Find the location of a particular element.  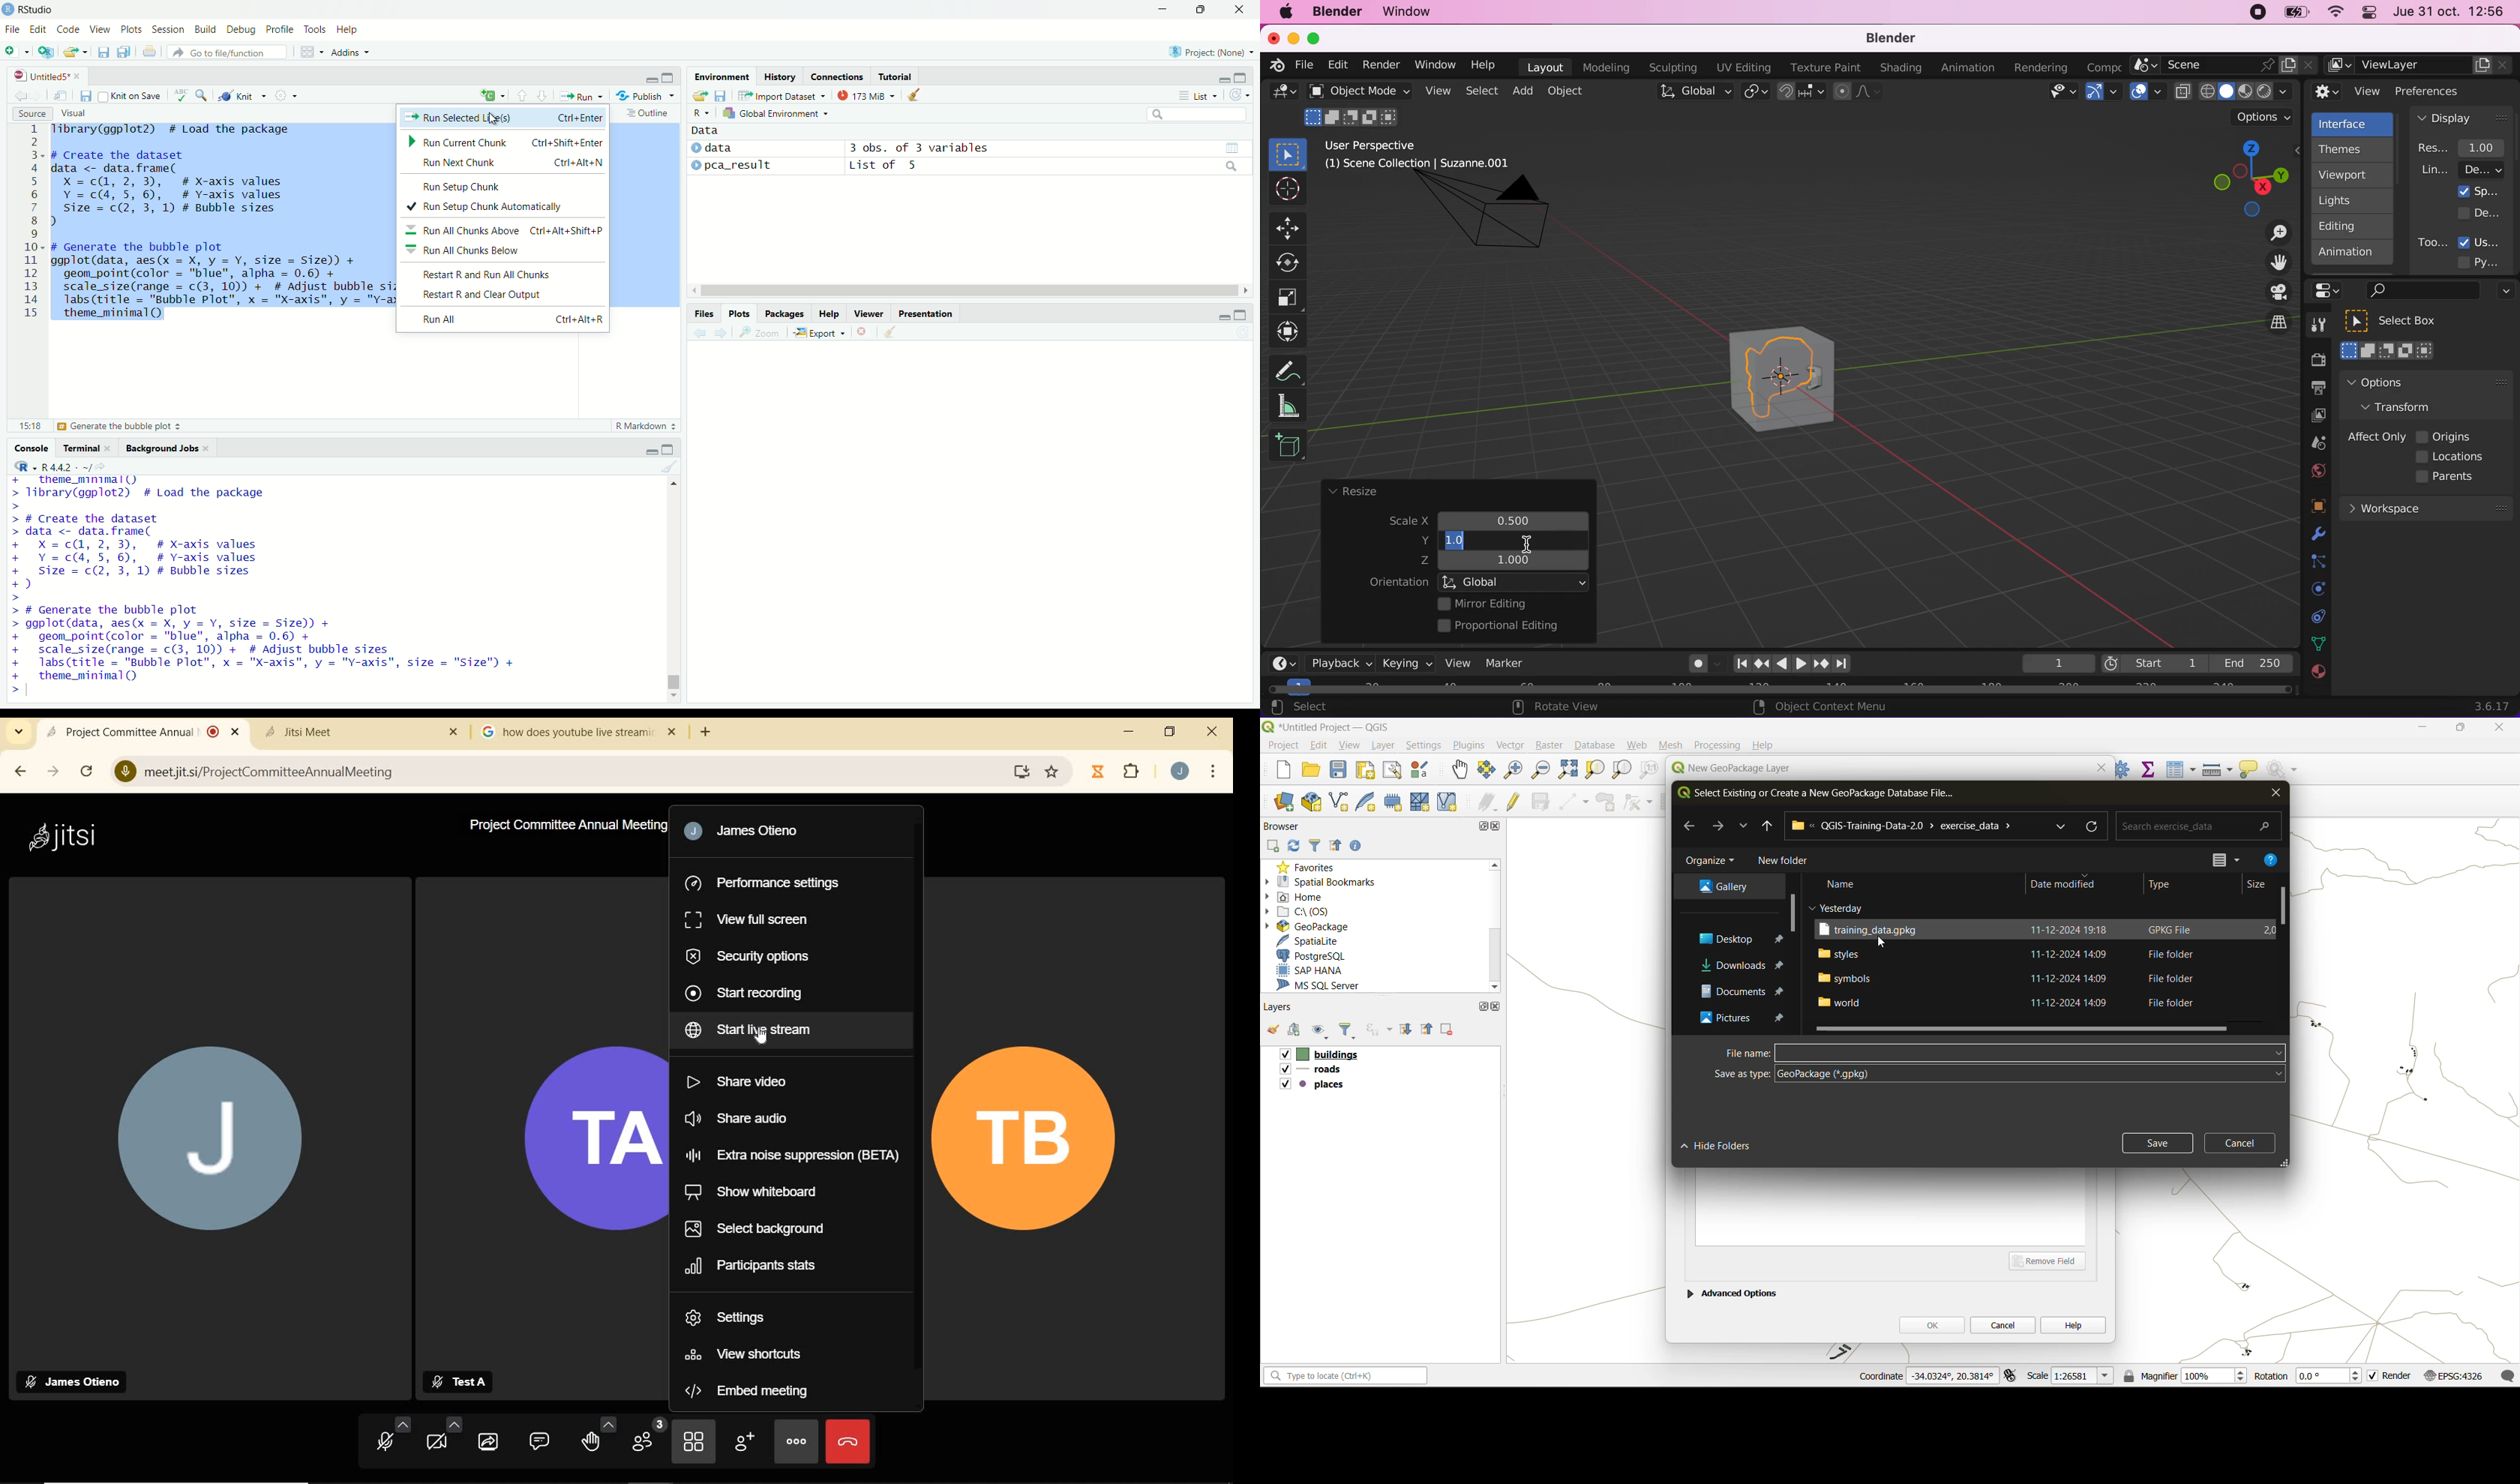

settings is located at coordinates (285, 96).